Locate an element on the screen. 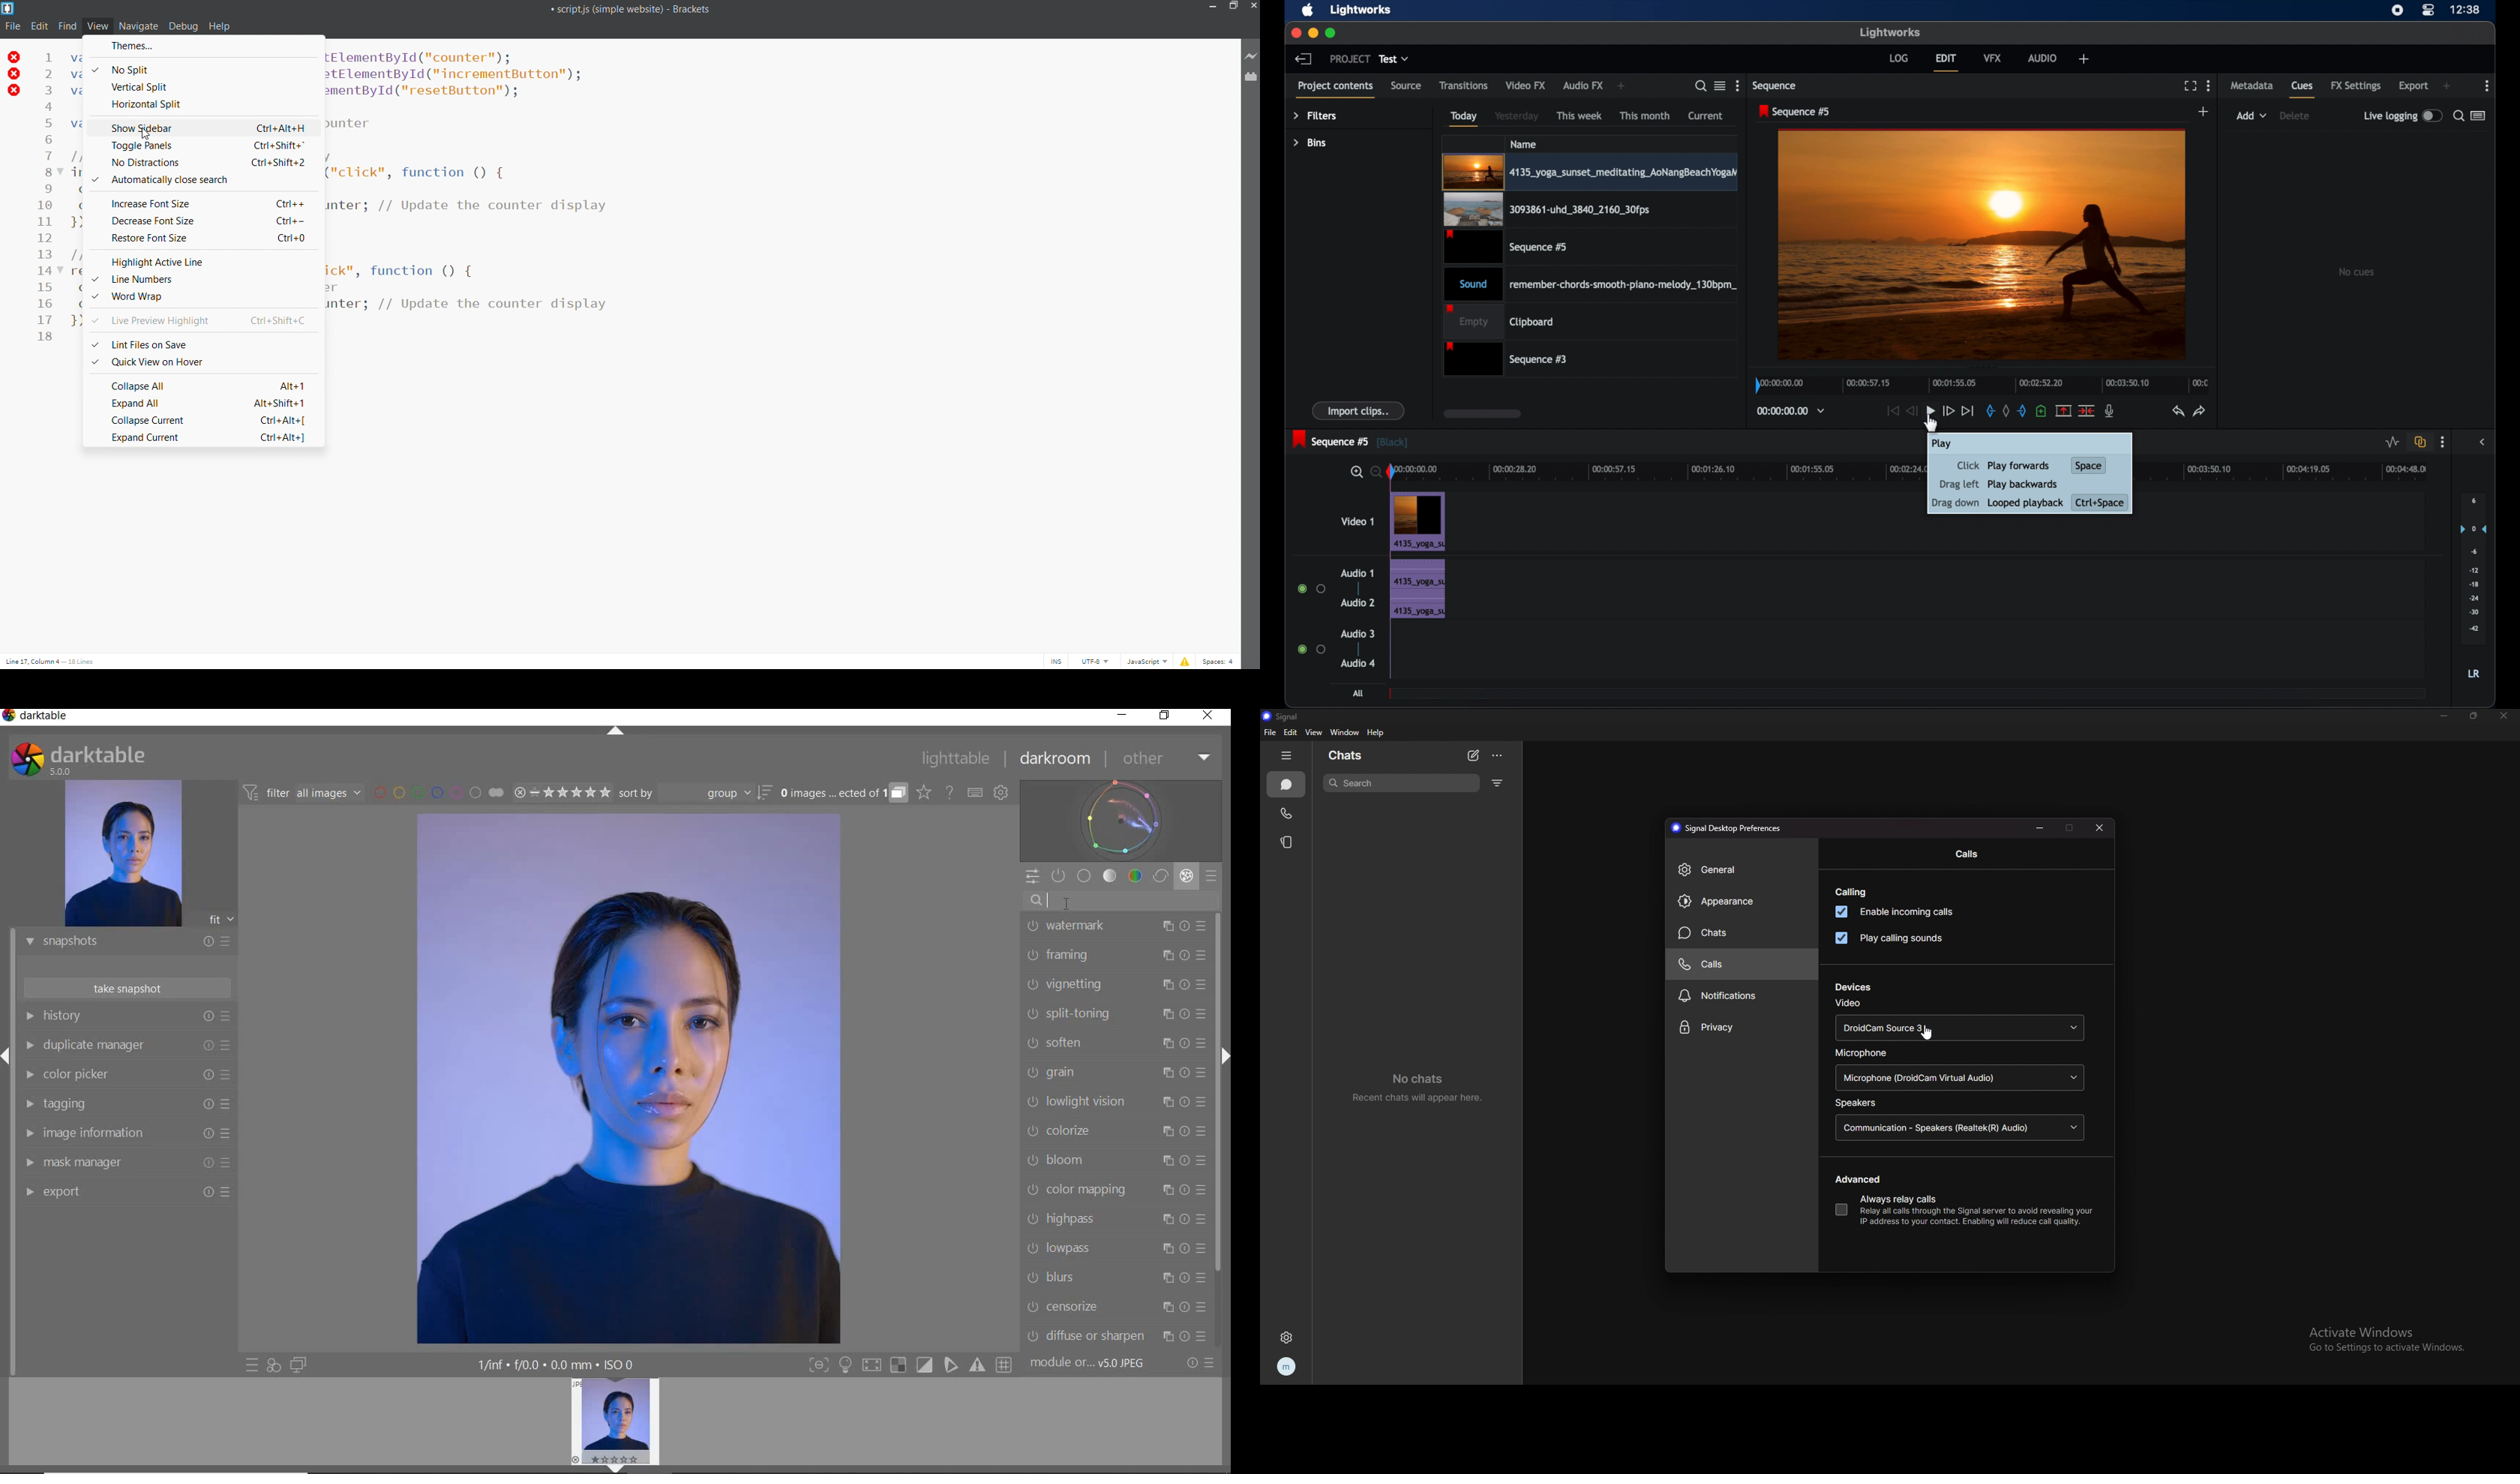  preferences is located at coordinates (1725, 828).